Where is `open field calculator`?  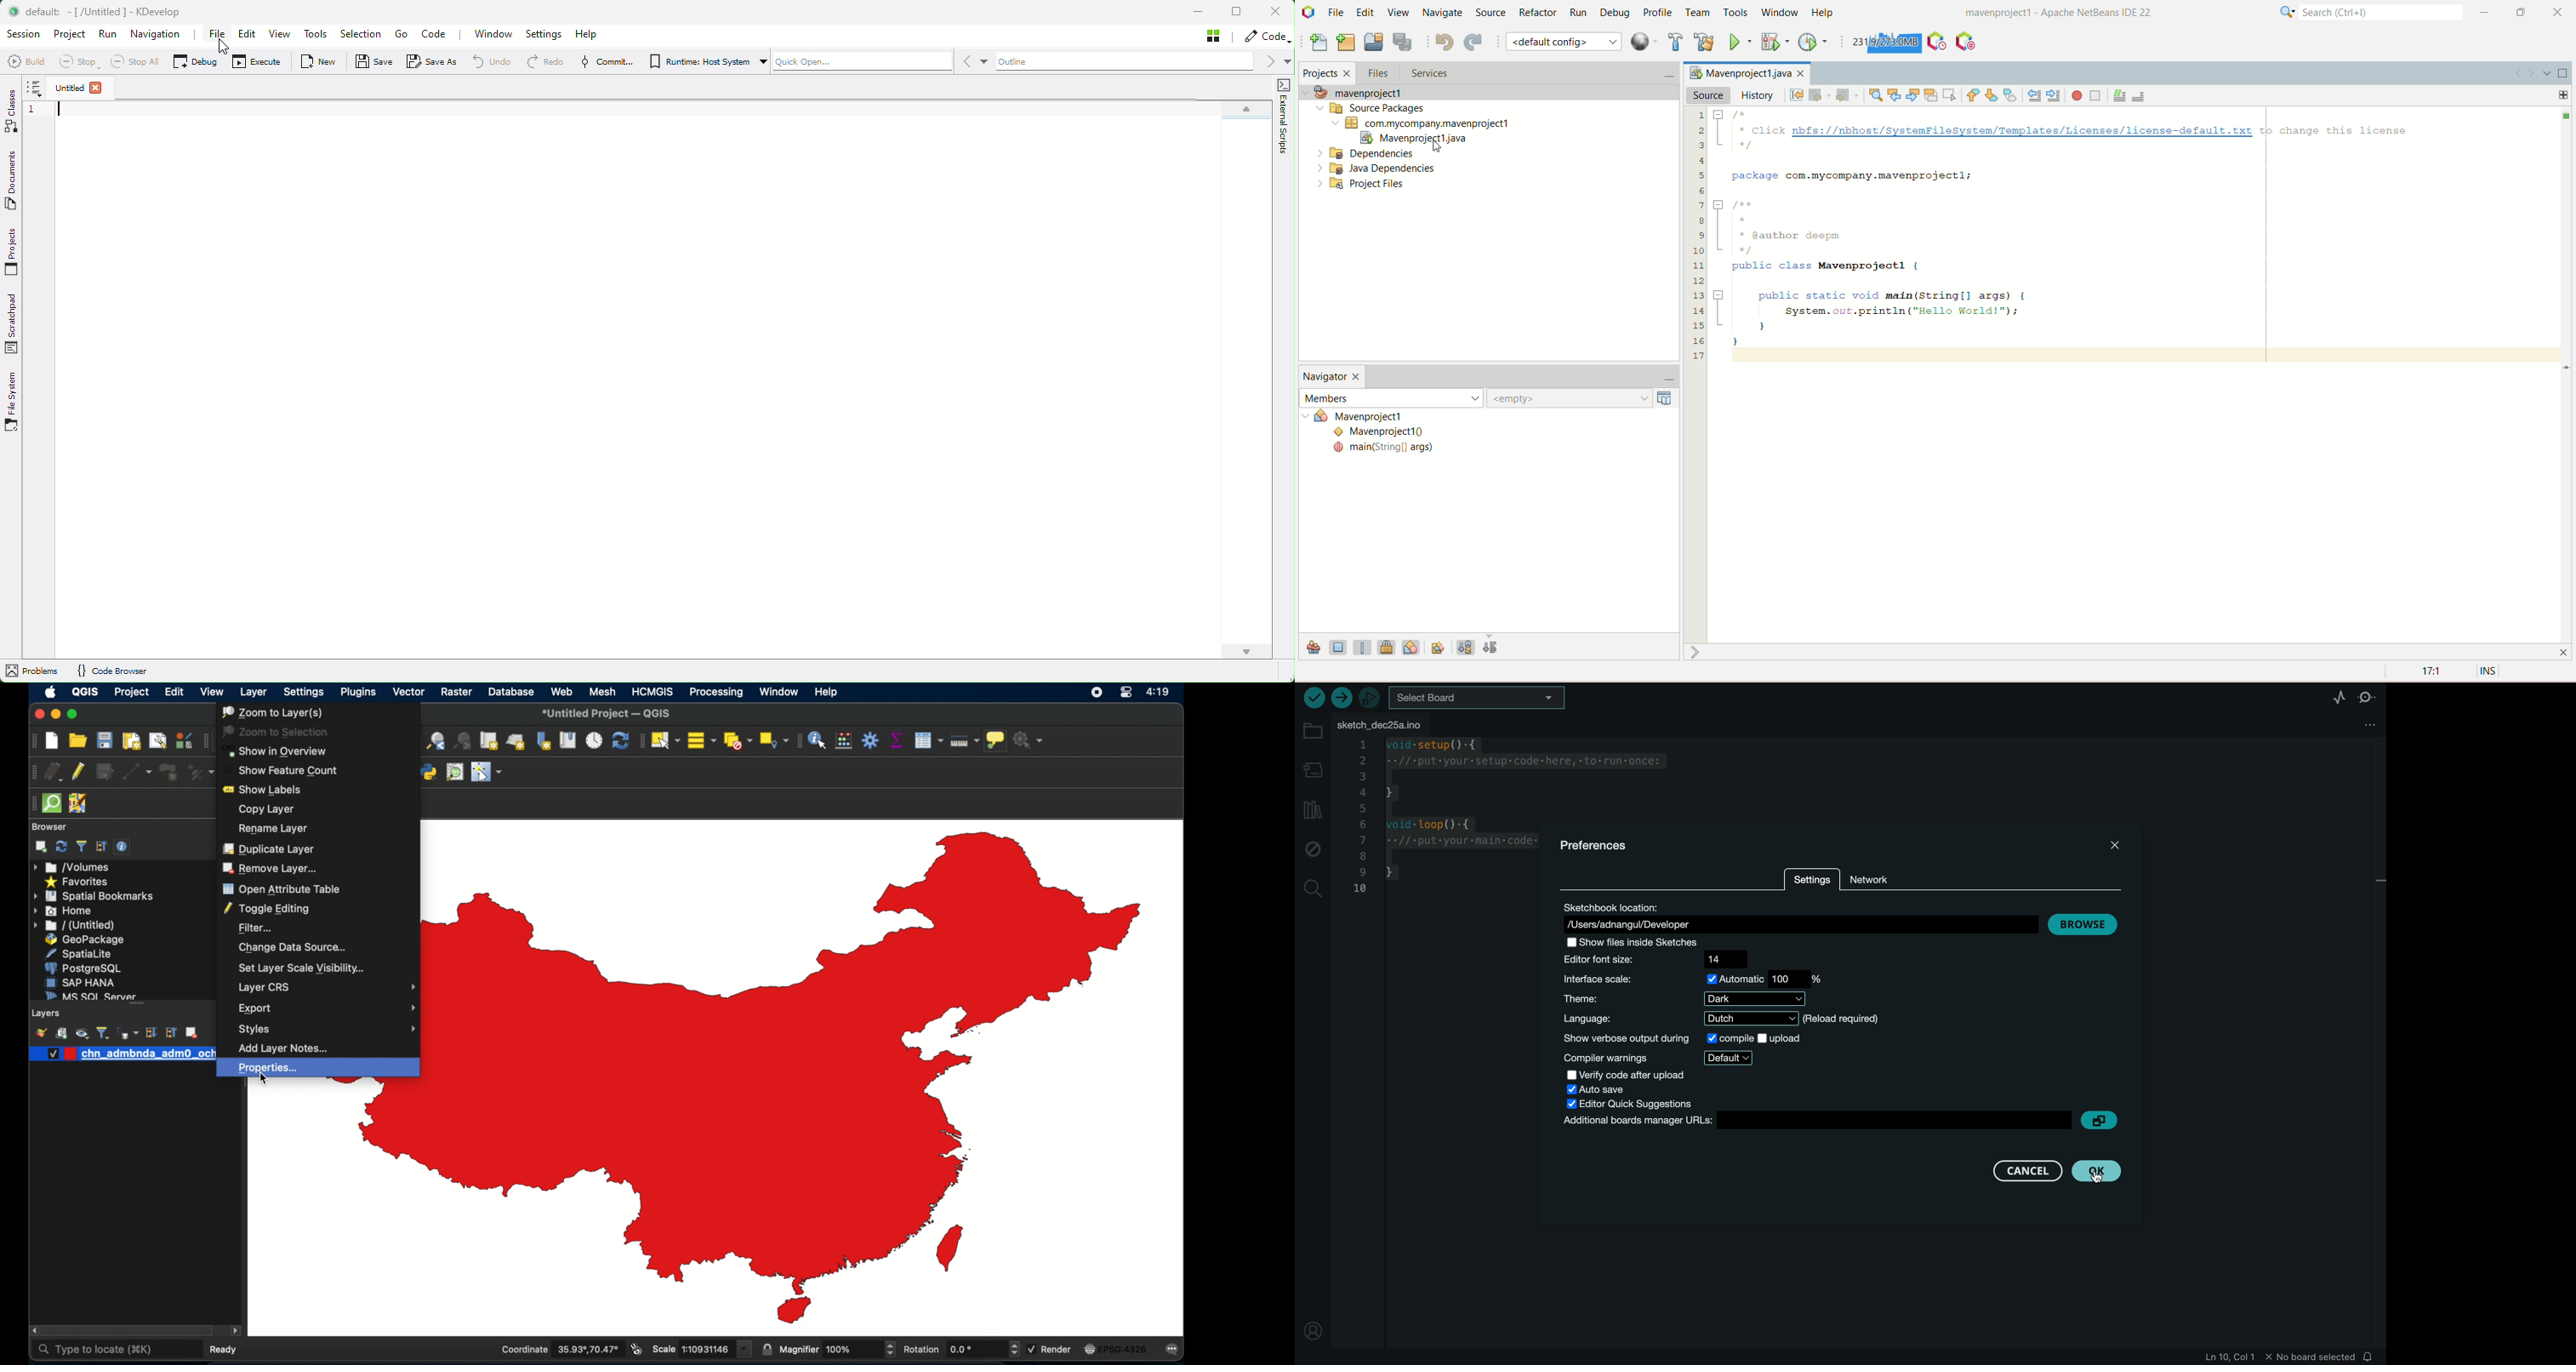
open field calculator is located at coordinates (843, 741).